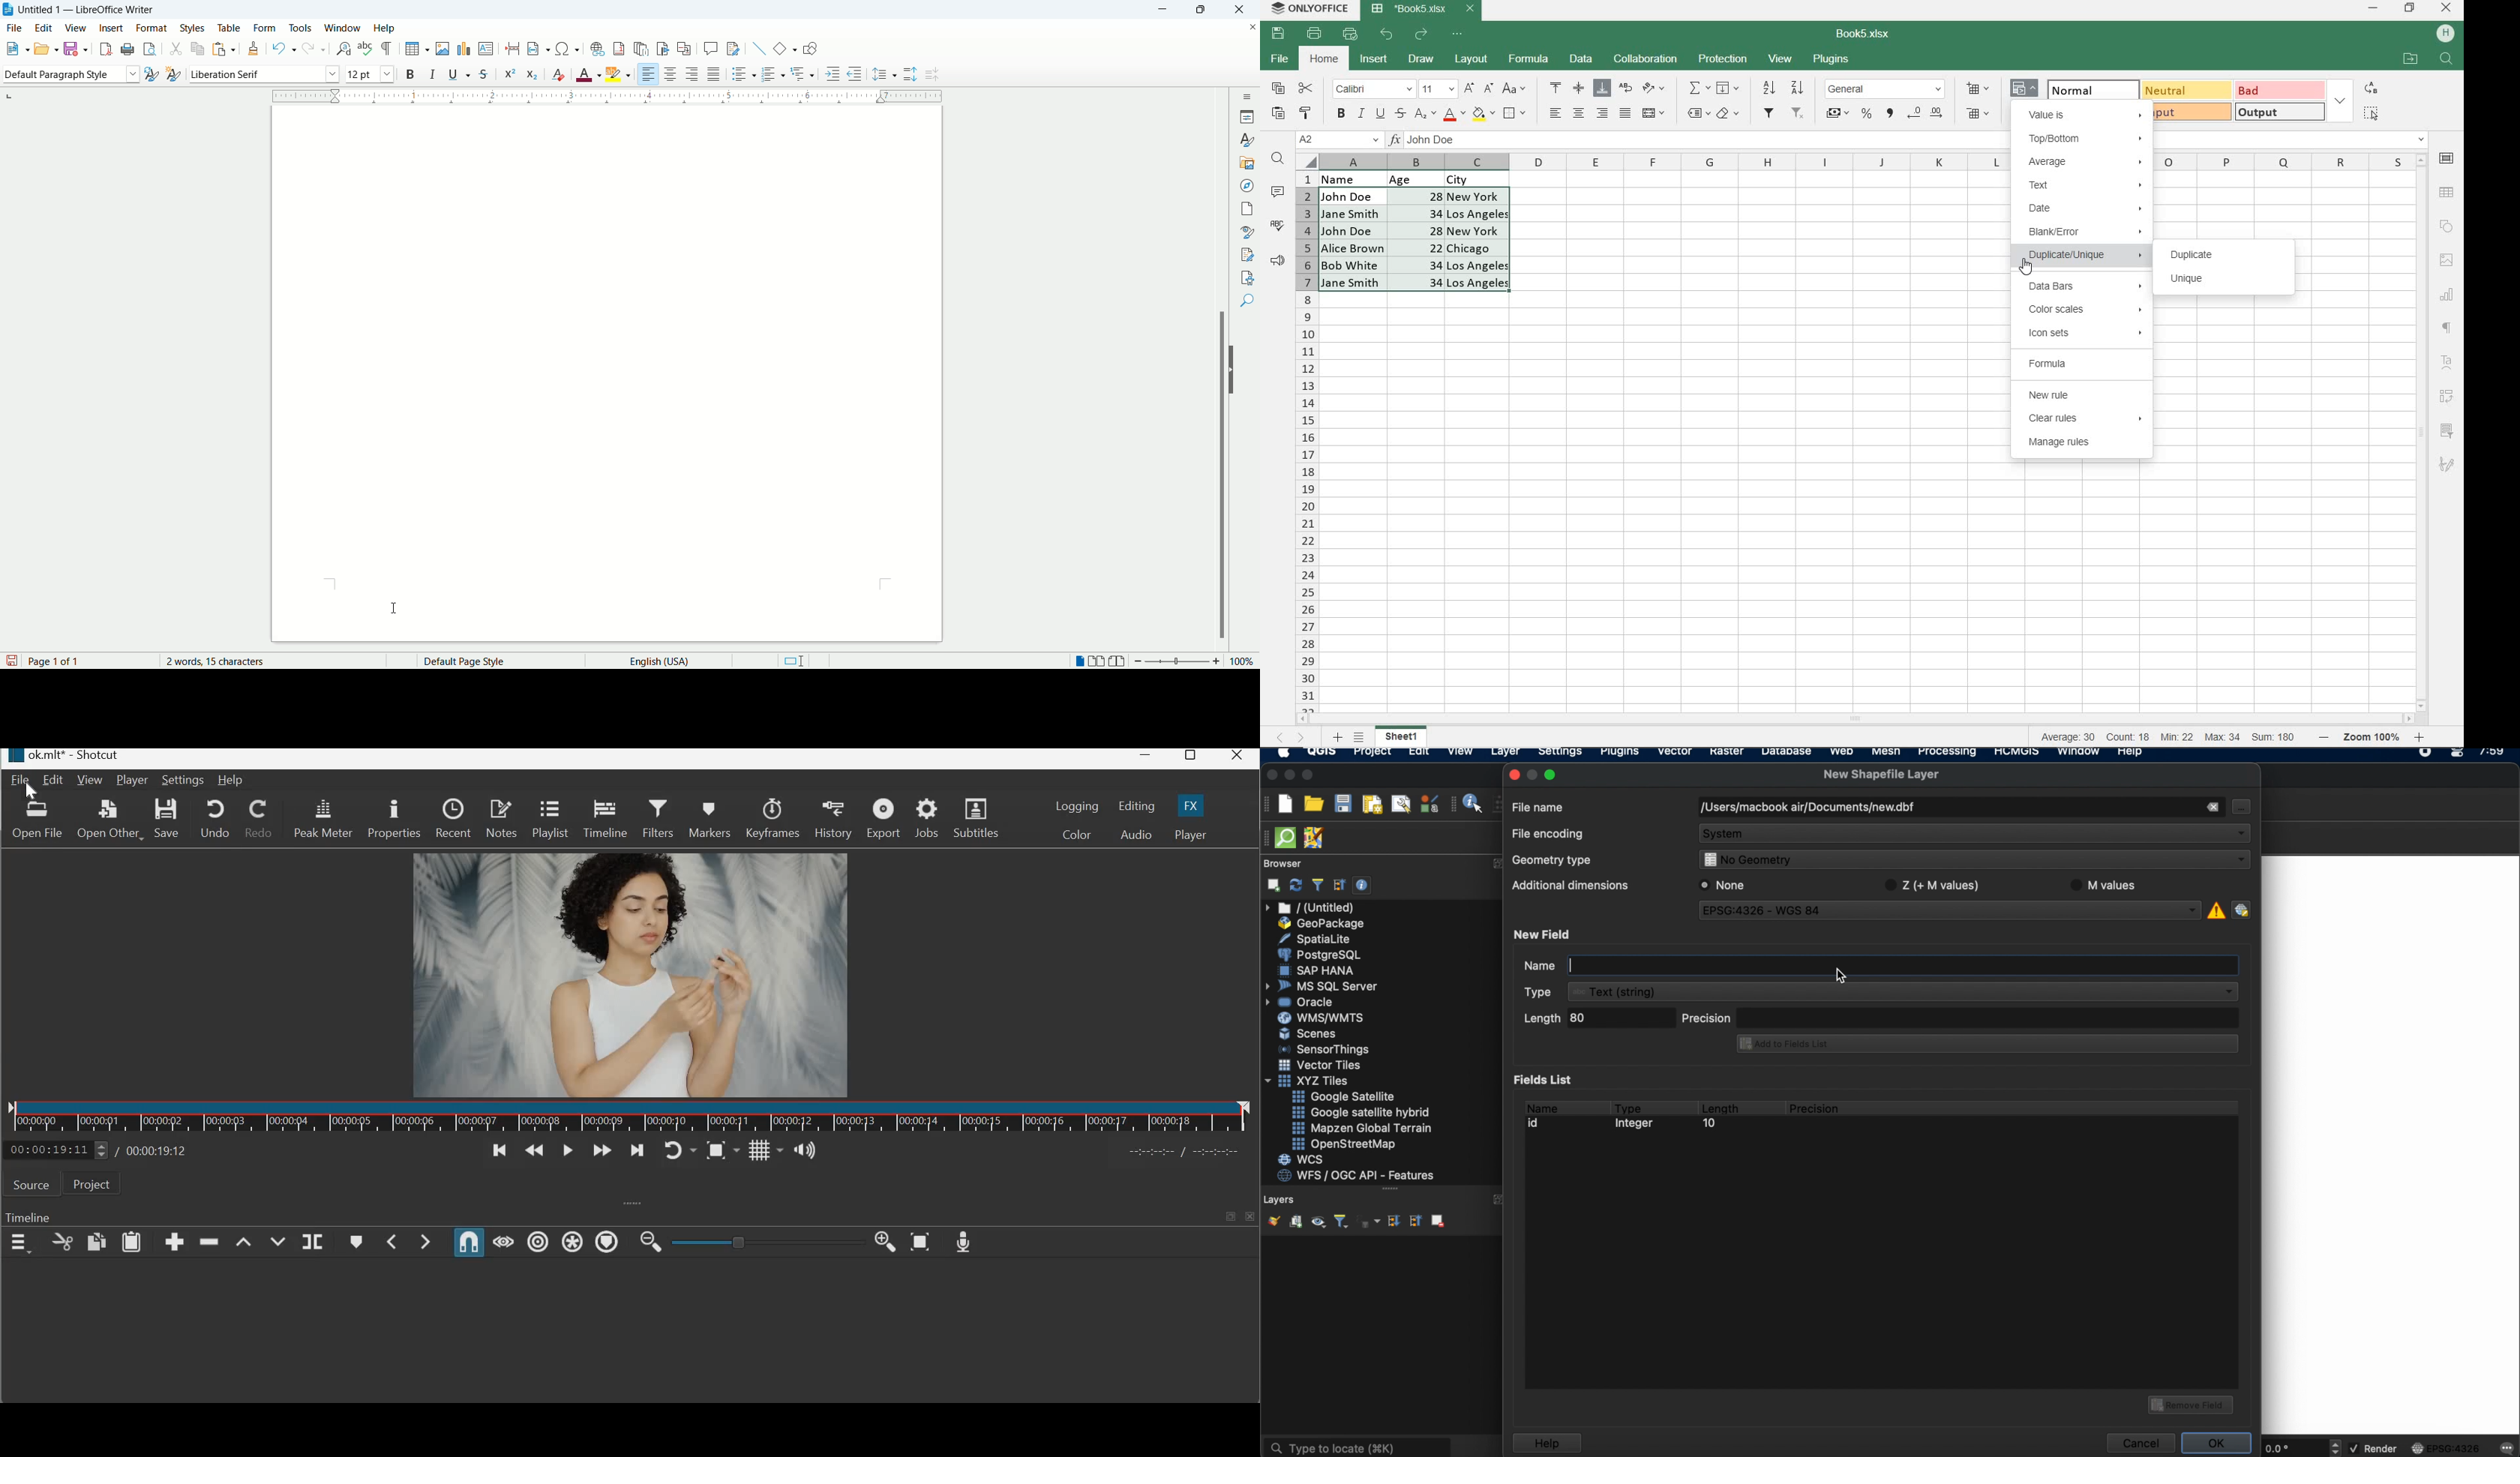 The image size is (2520, 1484). Describe the element at coordinates (2085, 444) in the screenshot. I see `MANAGE RULES` at that location.